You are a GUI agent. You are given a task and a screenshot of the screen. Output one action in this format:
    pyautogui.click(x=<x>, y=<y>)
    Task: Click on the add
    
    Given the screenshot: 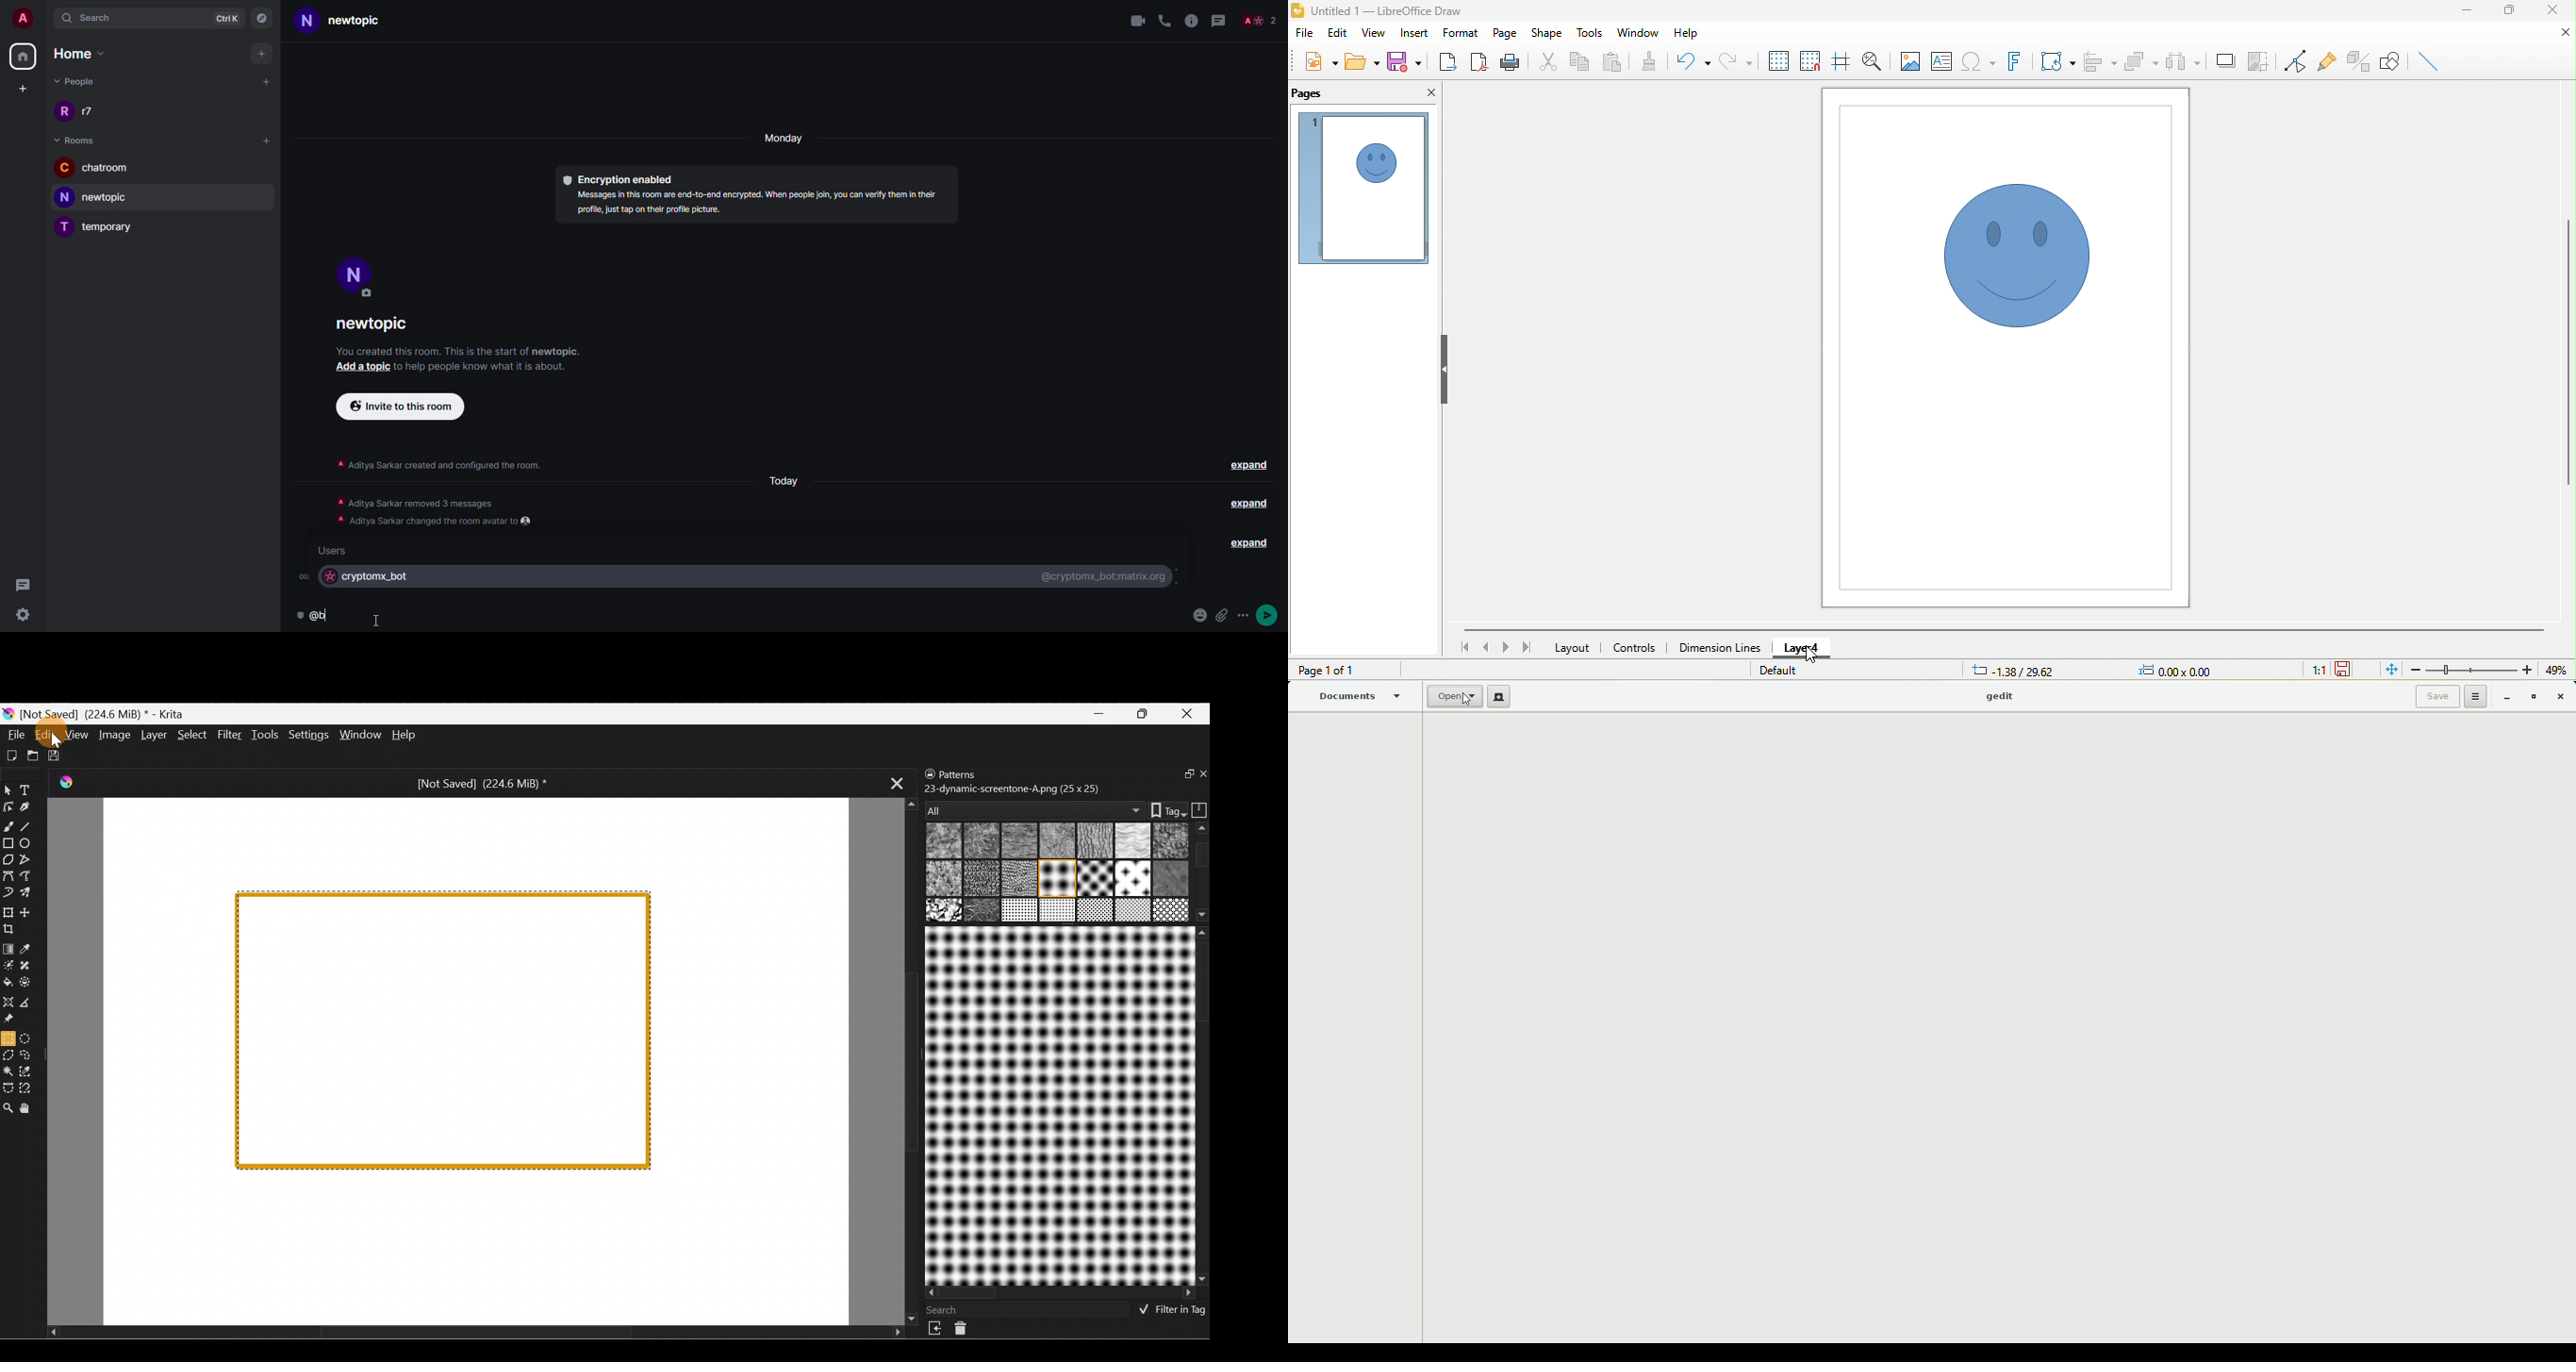 What is the action you would take?
    pyautogui.click(x=267, y=81)
    